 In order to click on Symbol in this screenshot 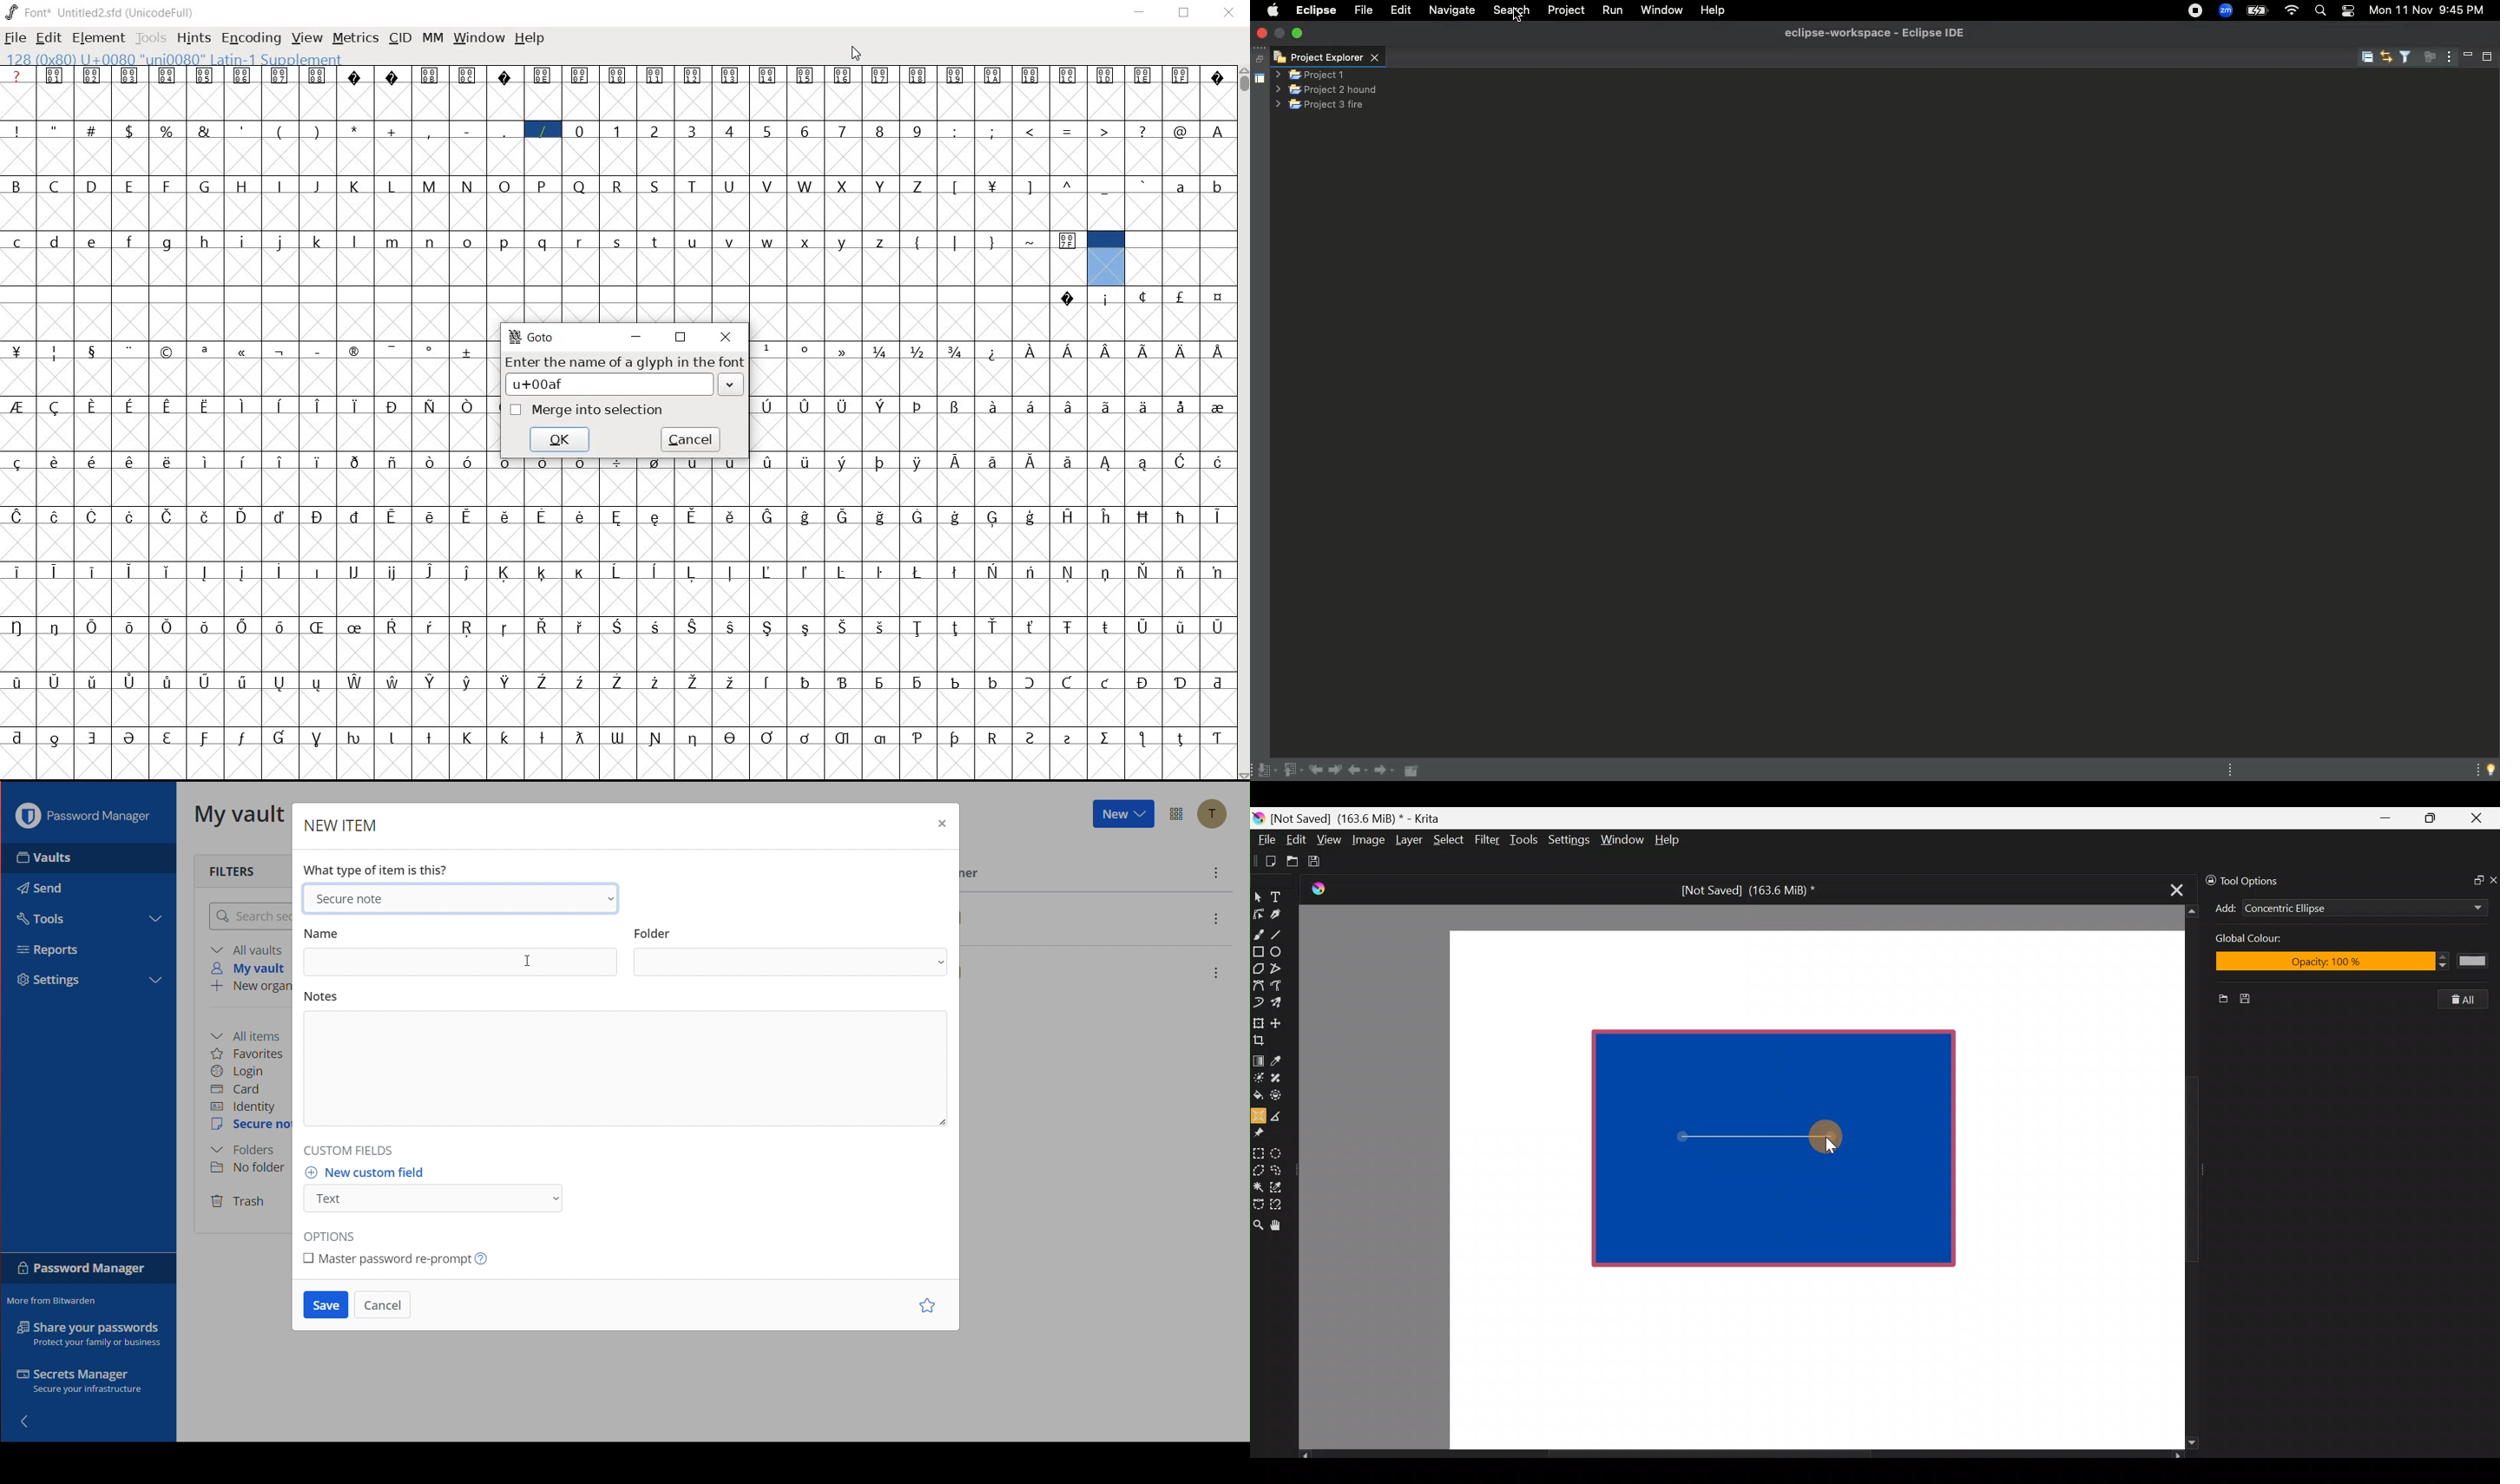, I will do `click(957, 627)`.